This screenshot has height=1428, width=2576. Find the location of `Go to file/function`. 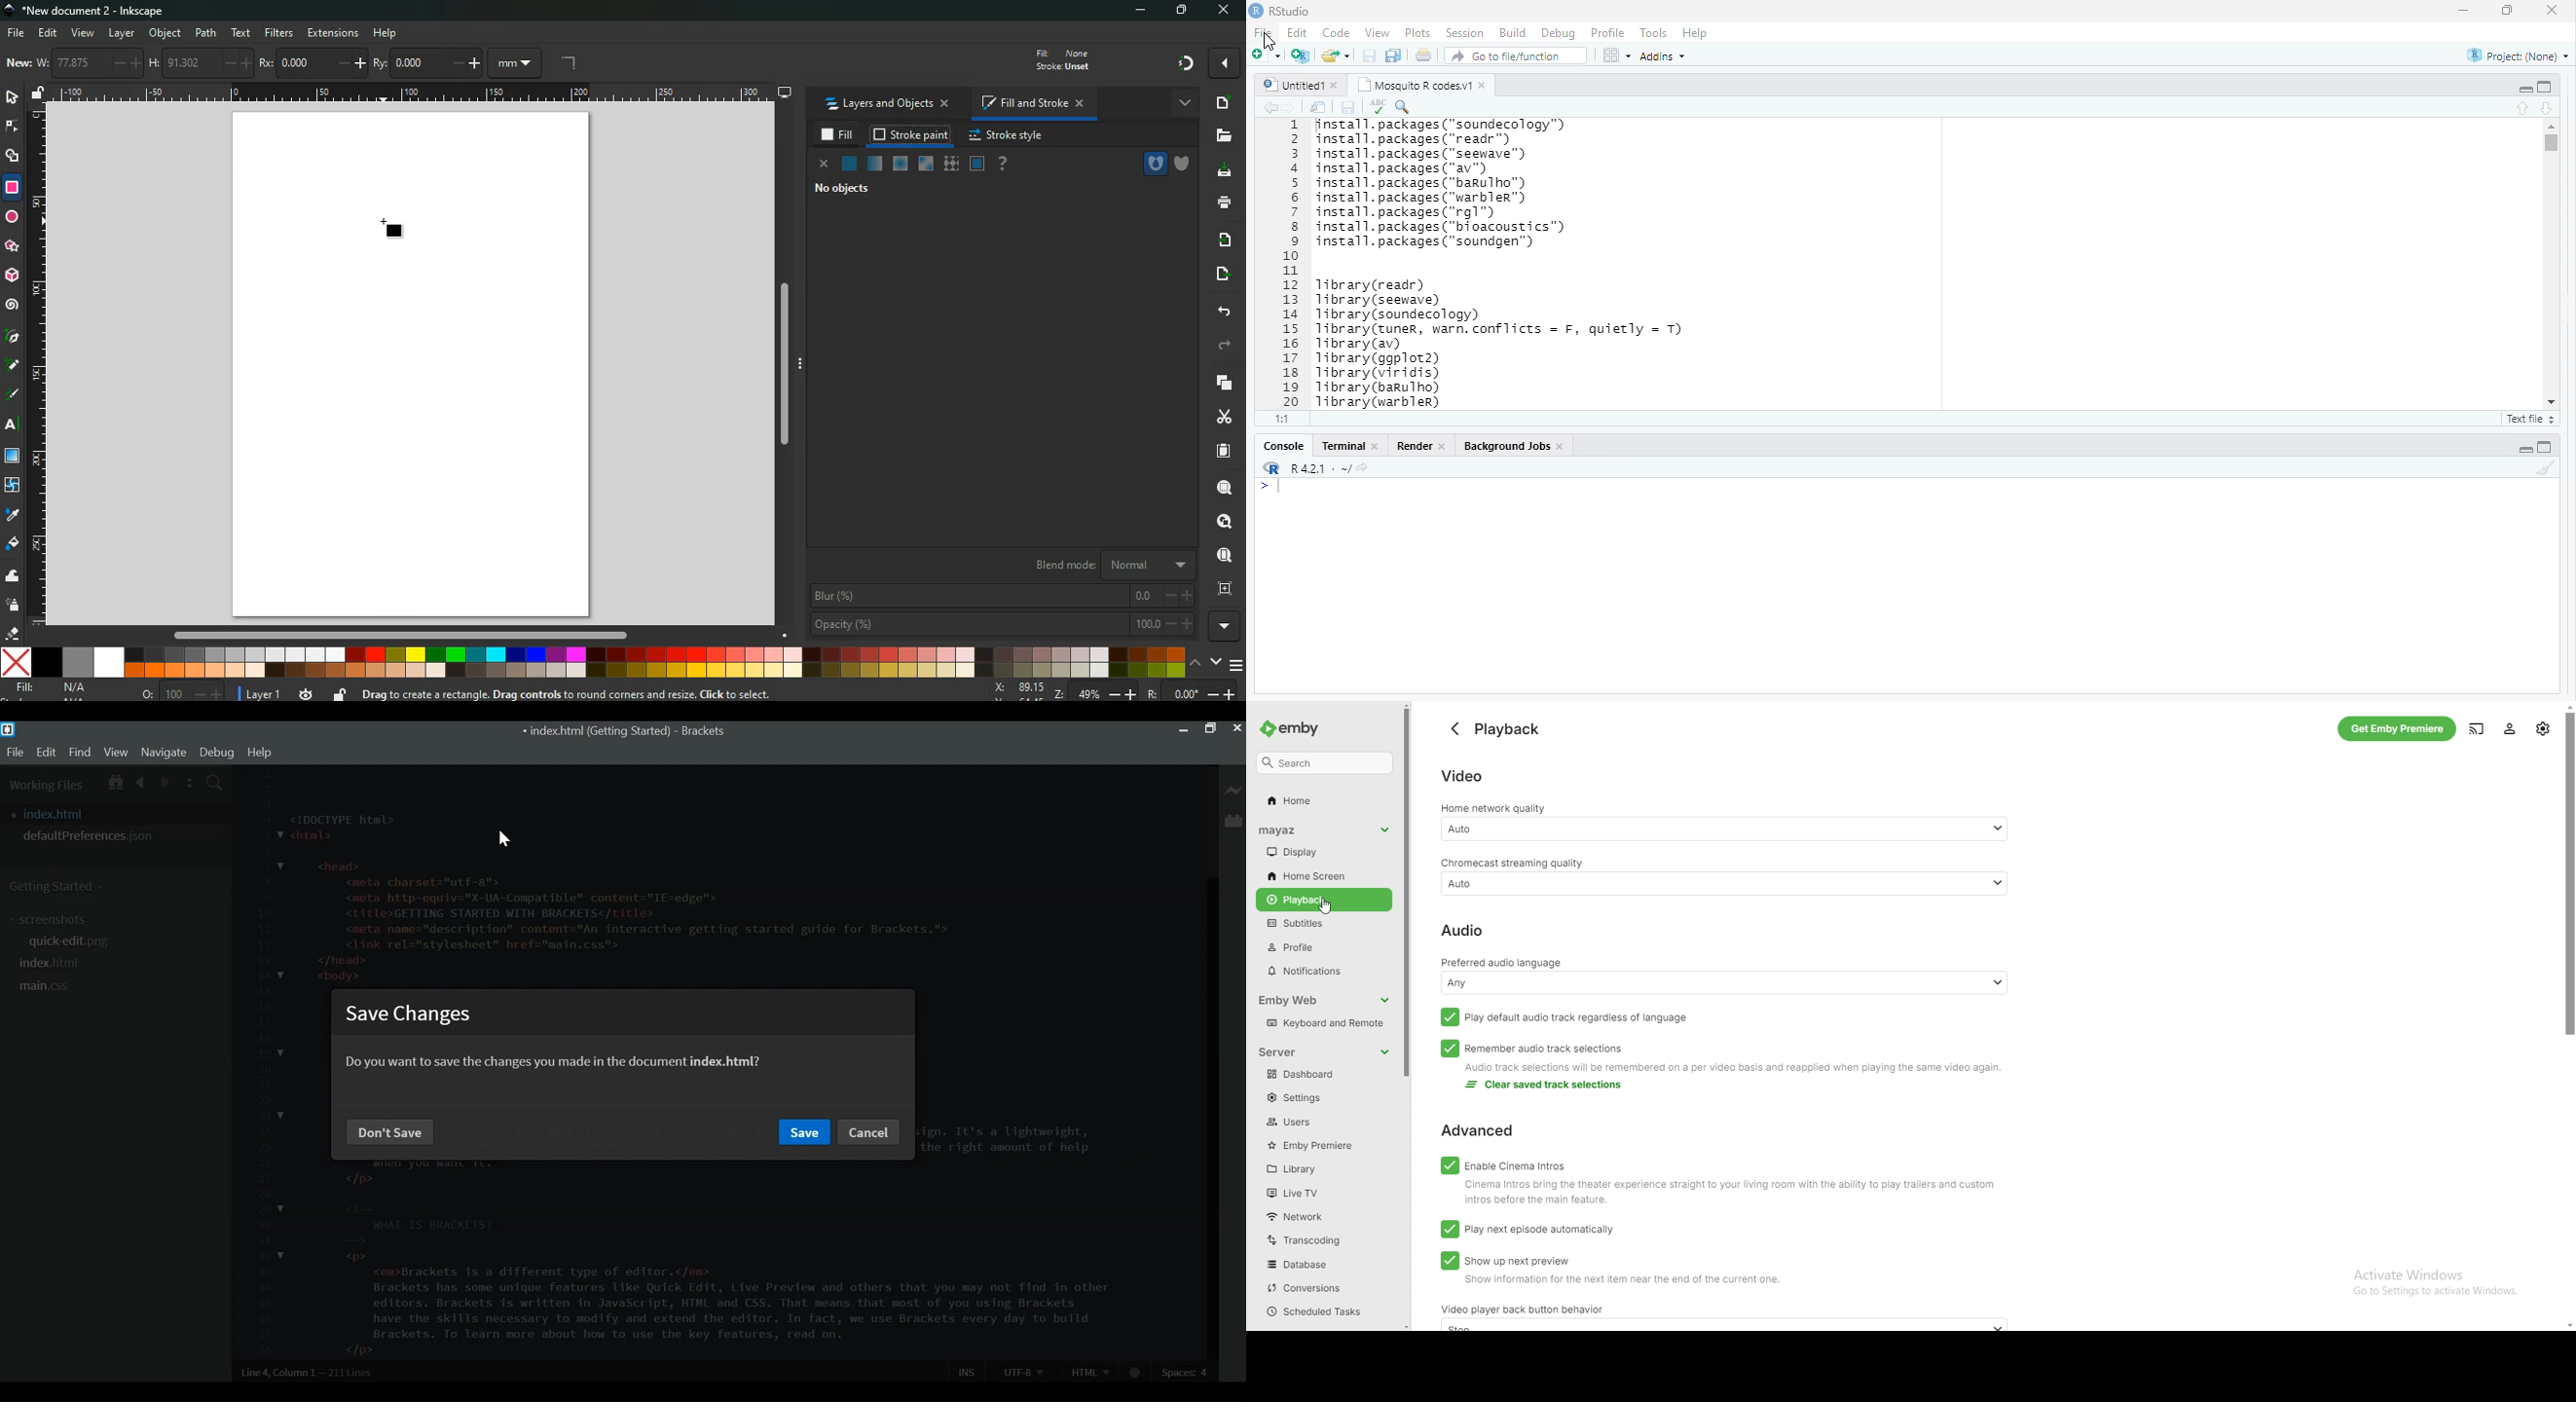

Go to file/function is located at coordinates (1517, 55).